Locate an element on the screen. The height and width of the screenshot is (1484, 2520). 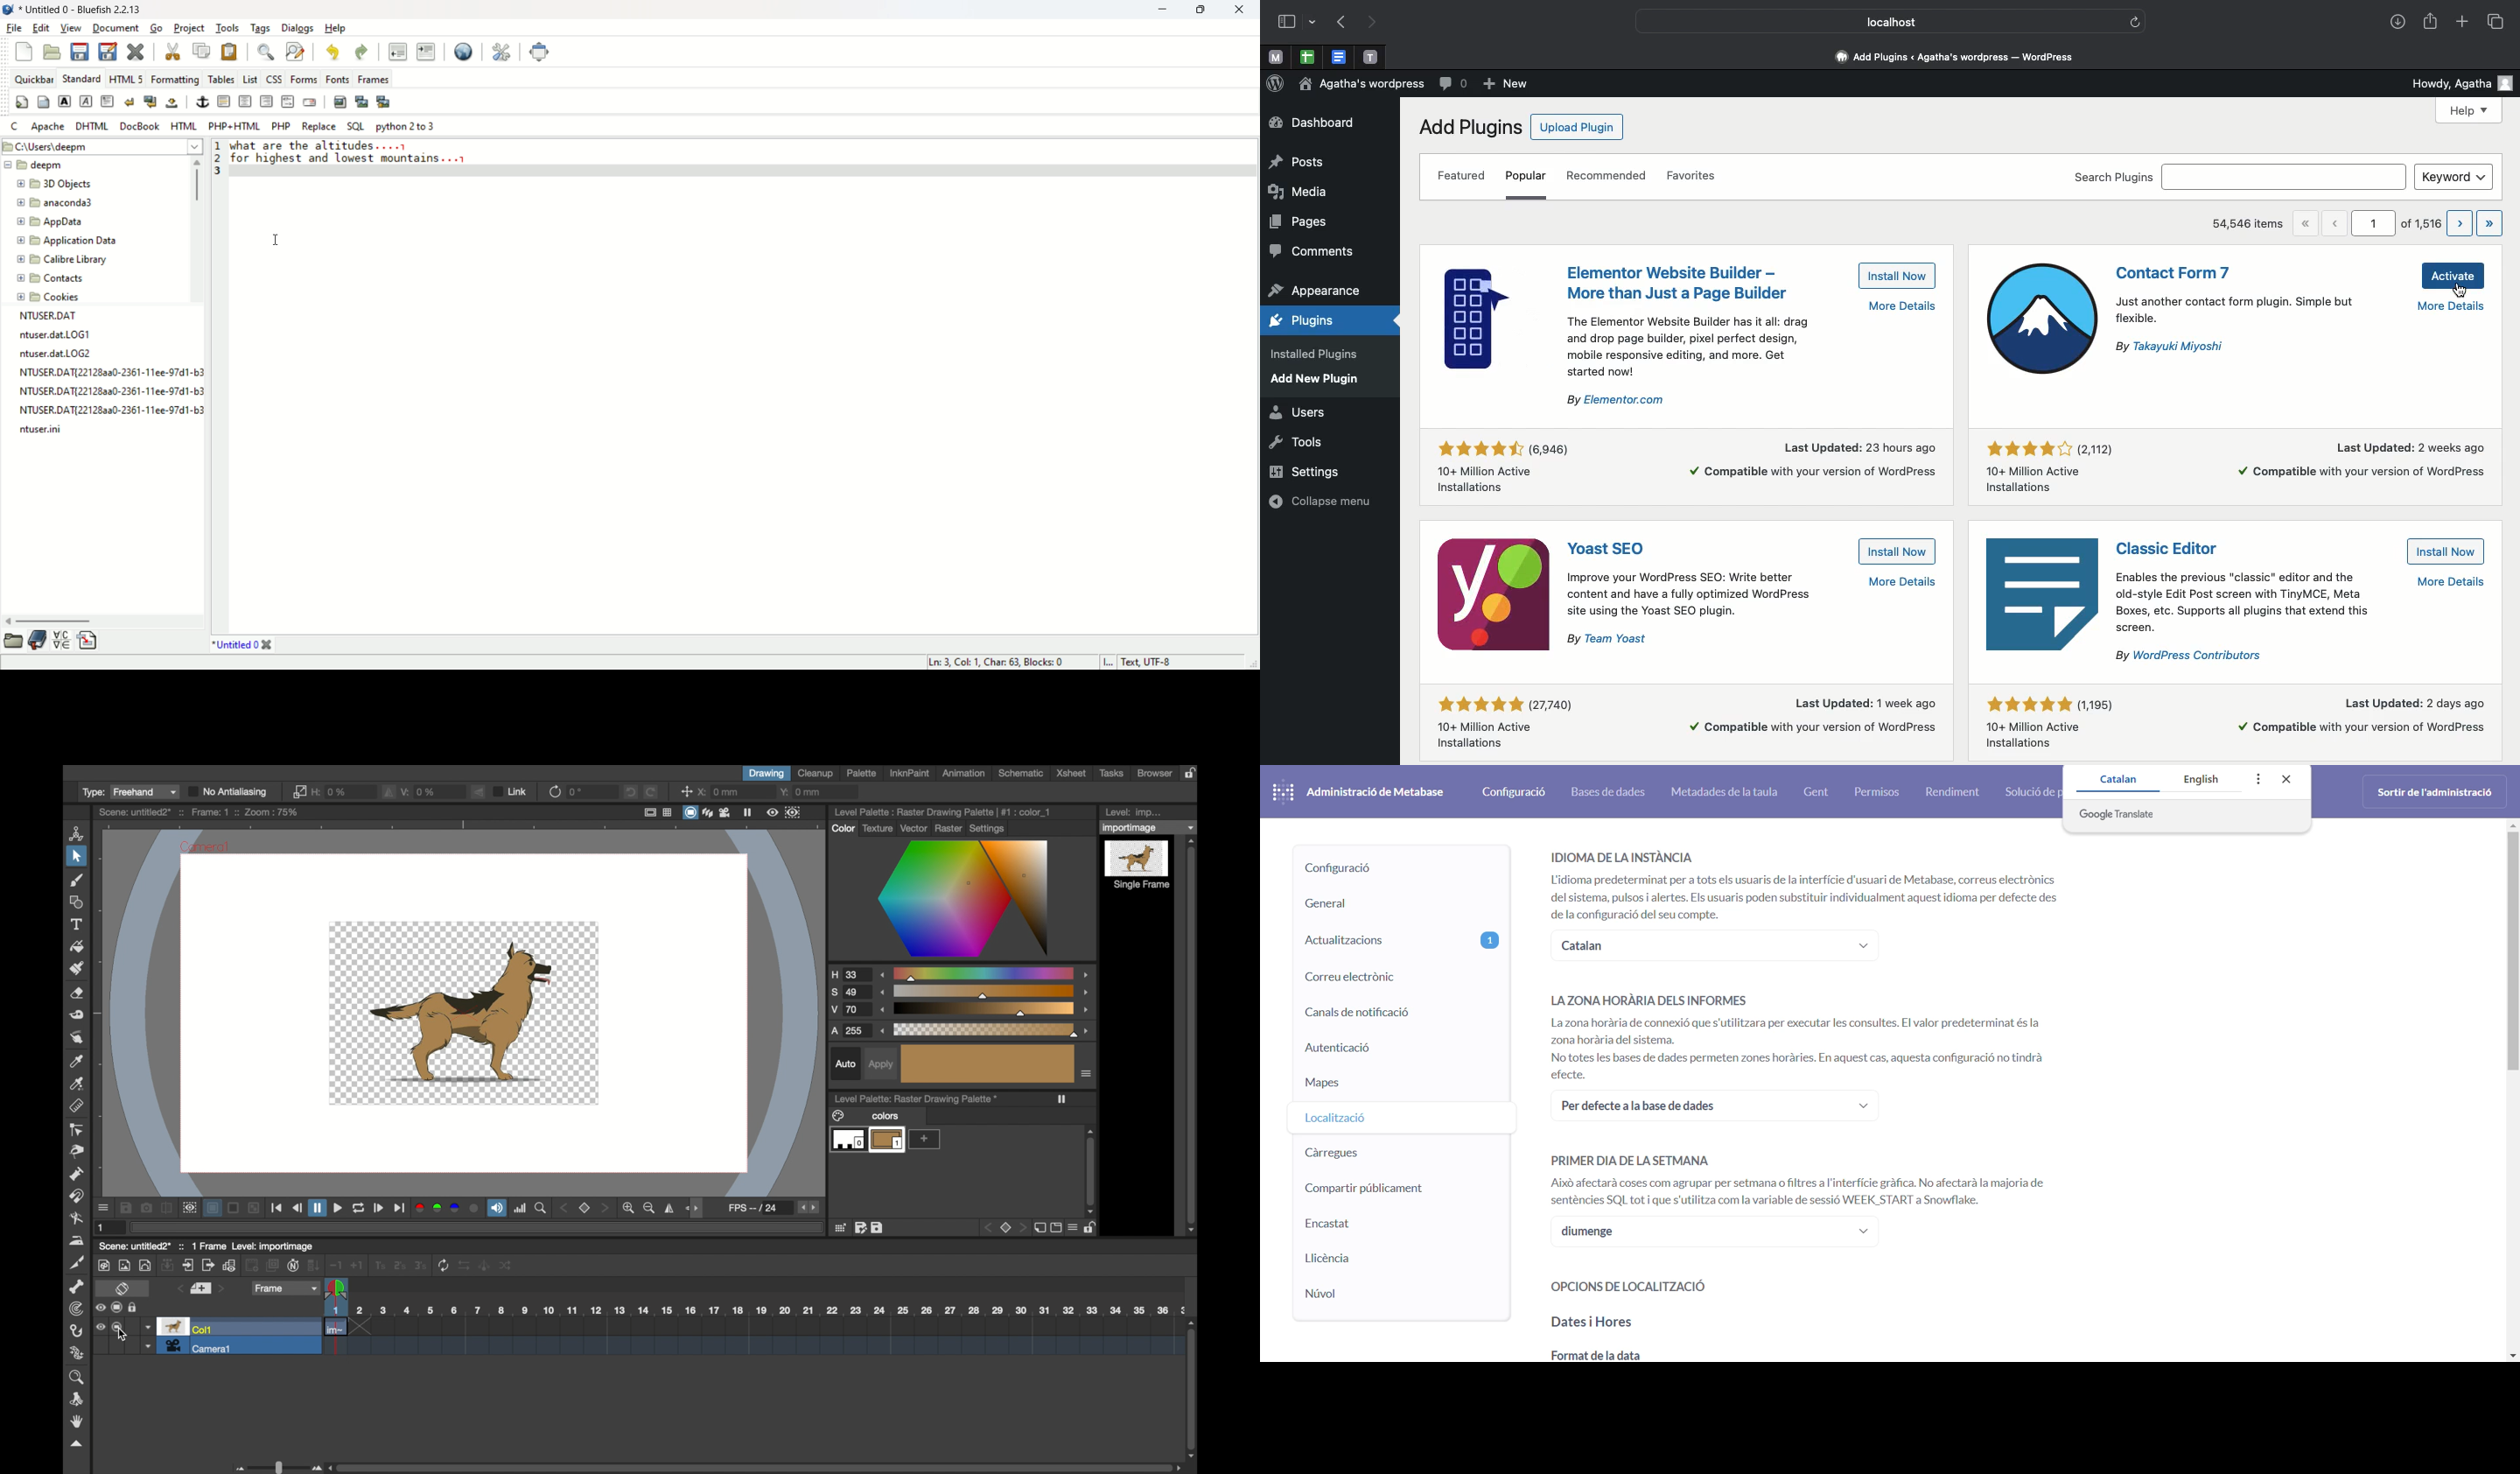
IDIOMA DE LA INSTANCIA

Lidioma predeterminat per a tots els usuaris de la interficie d'usuari de Metabase, correus electronics
del sistema, pulsos i alertes. Els usuaris poden substituir individualment aquest idioma per defecte des
de la configuracié del seu compte. is located at coordinates (1814, 883).